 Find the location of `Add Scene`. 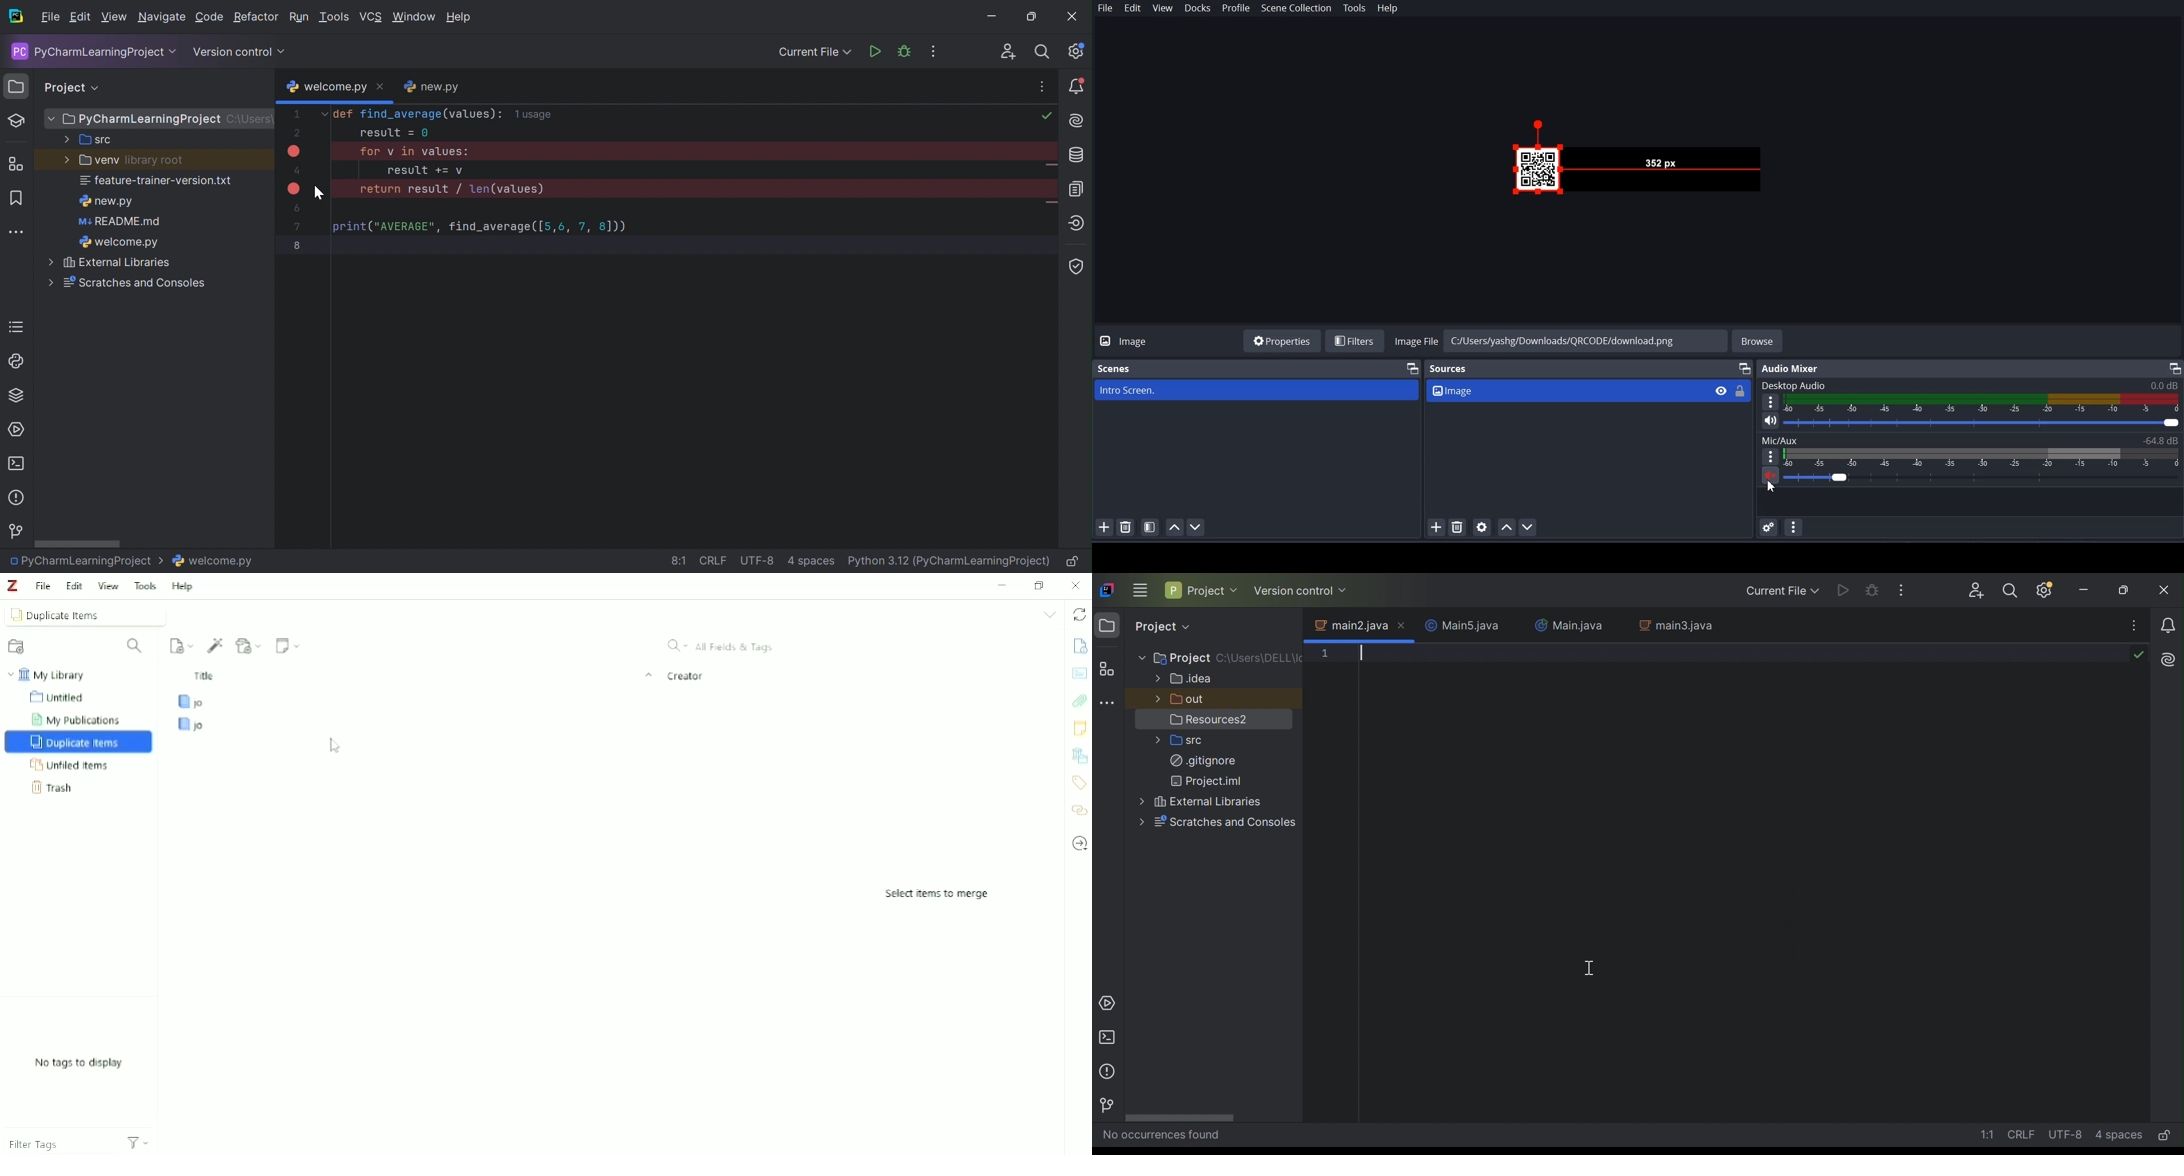

Add Scene is located at coordinates (1104, 527).